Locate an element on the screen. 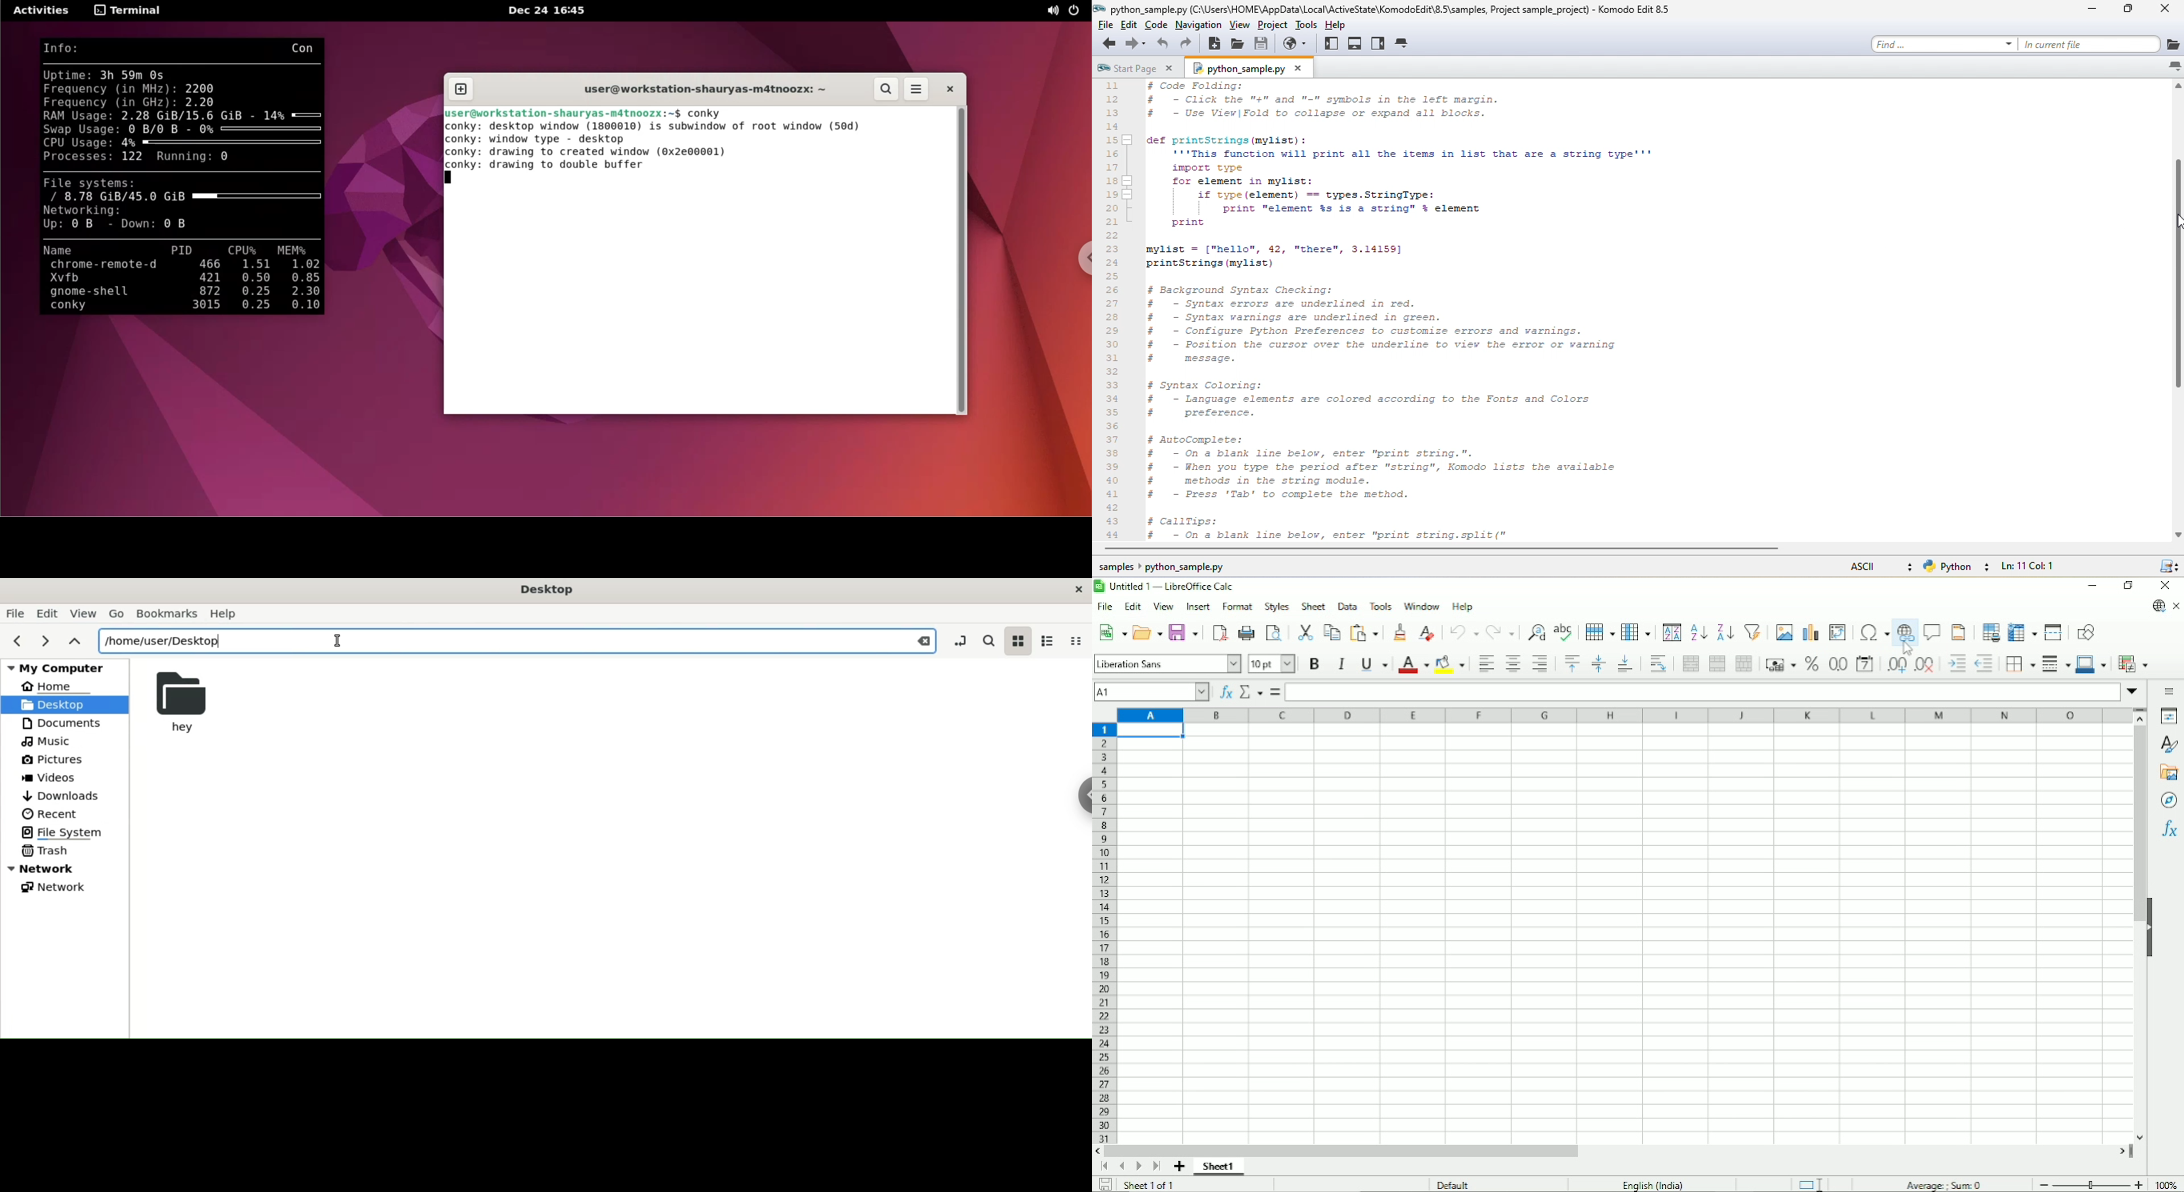  Properties is located at coordinates (2168, 716).